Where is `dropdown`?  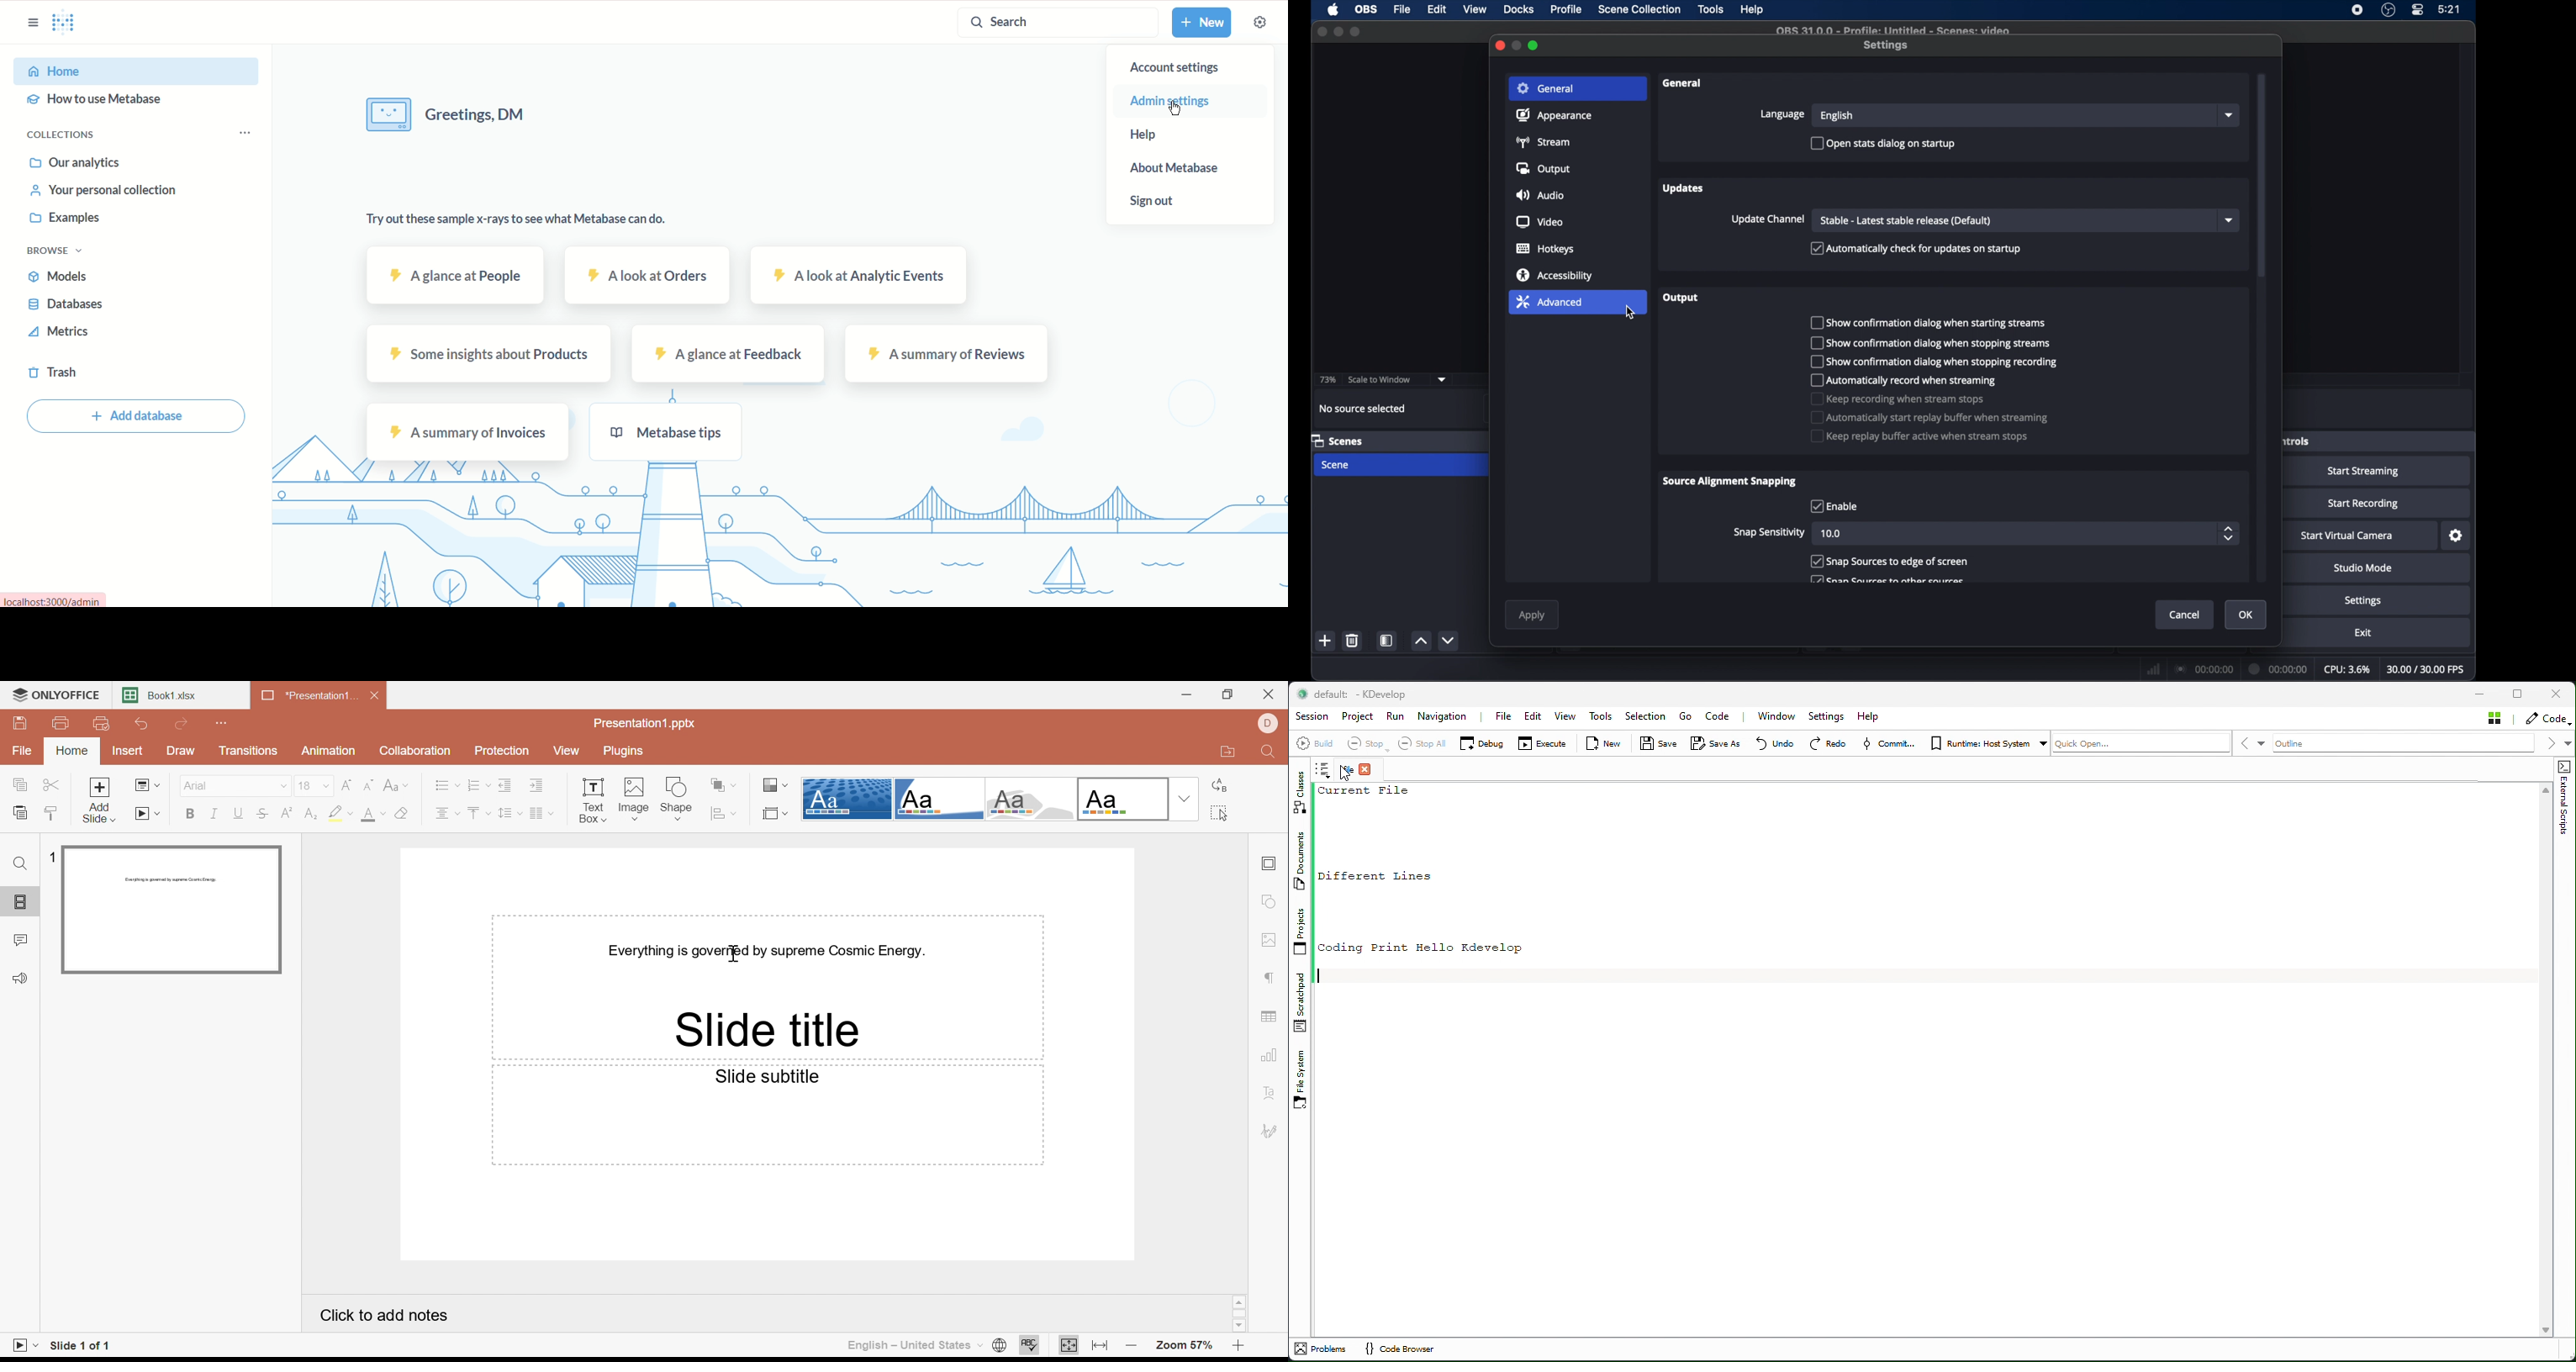
dropdown is located at coordinates (2229, 115).